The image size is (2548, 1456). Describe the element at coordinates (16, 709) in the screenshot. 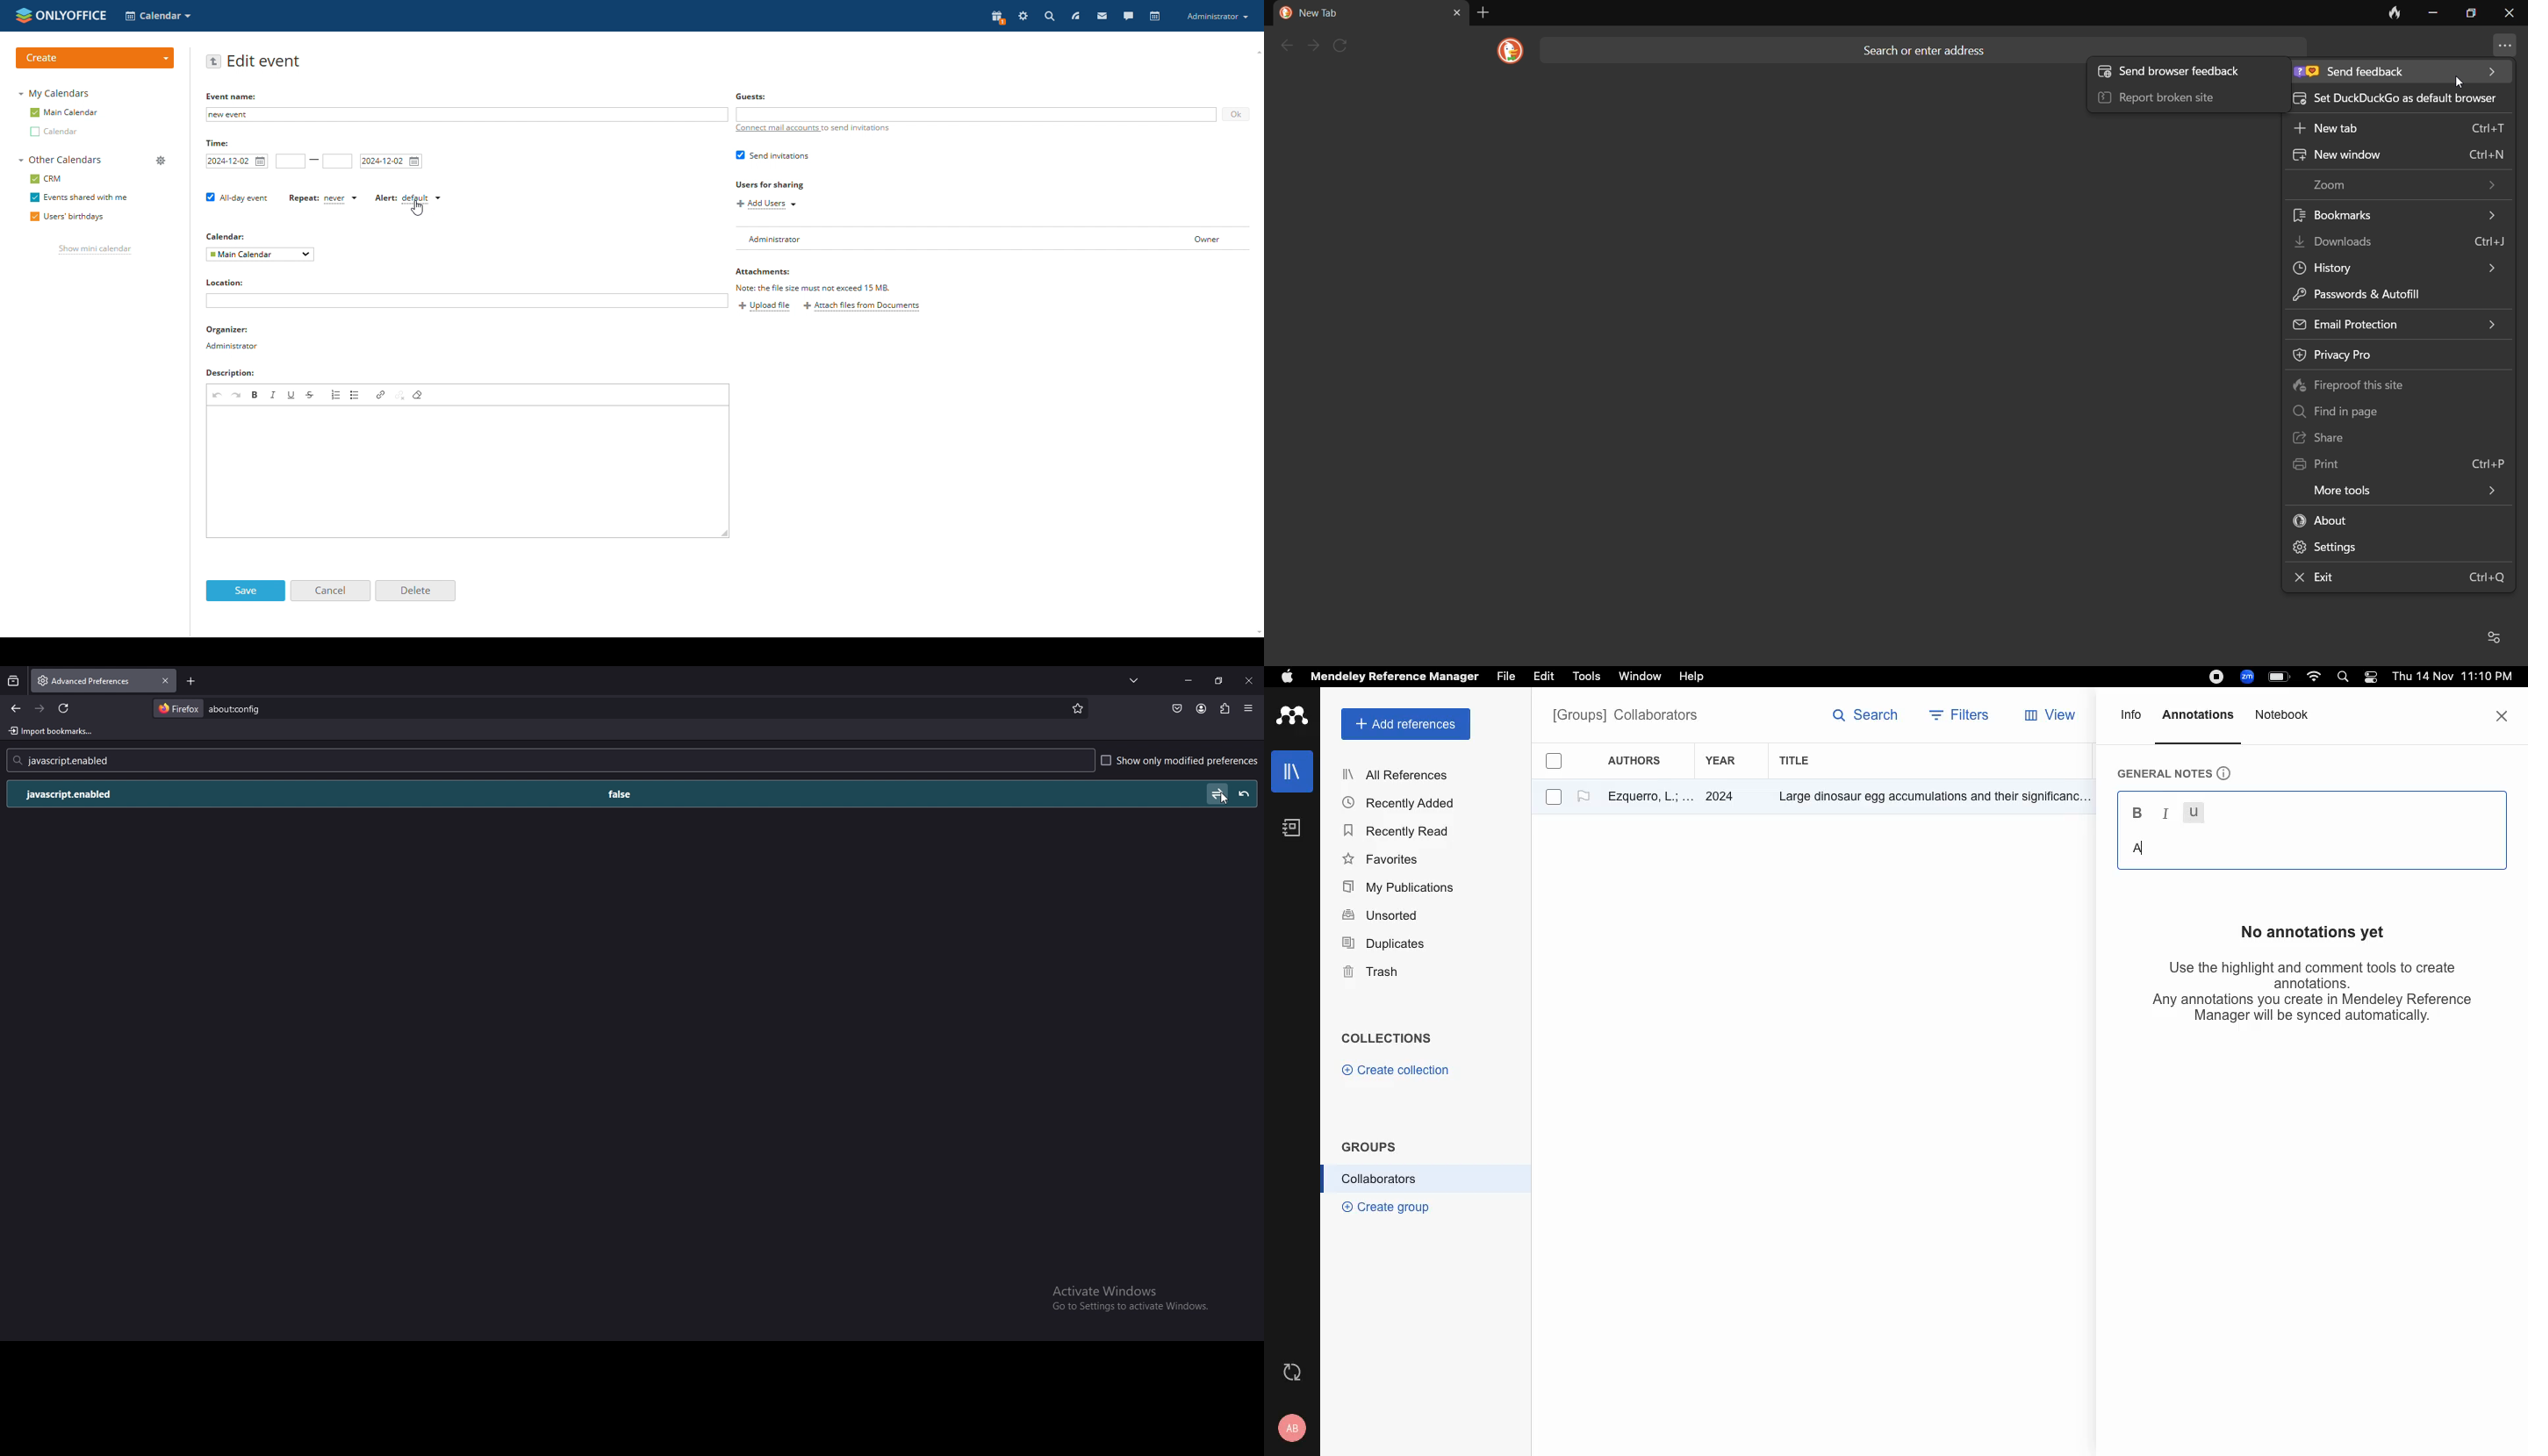

I see `back` at that location.